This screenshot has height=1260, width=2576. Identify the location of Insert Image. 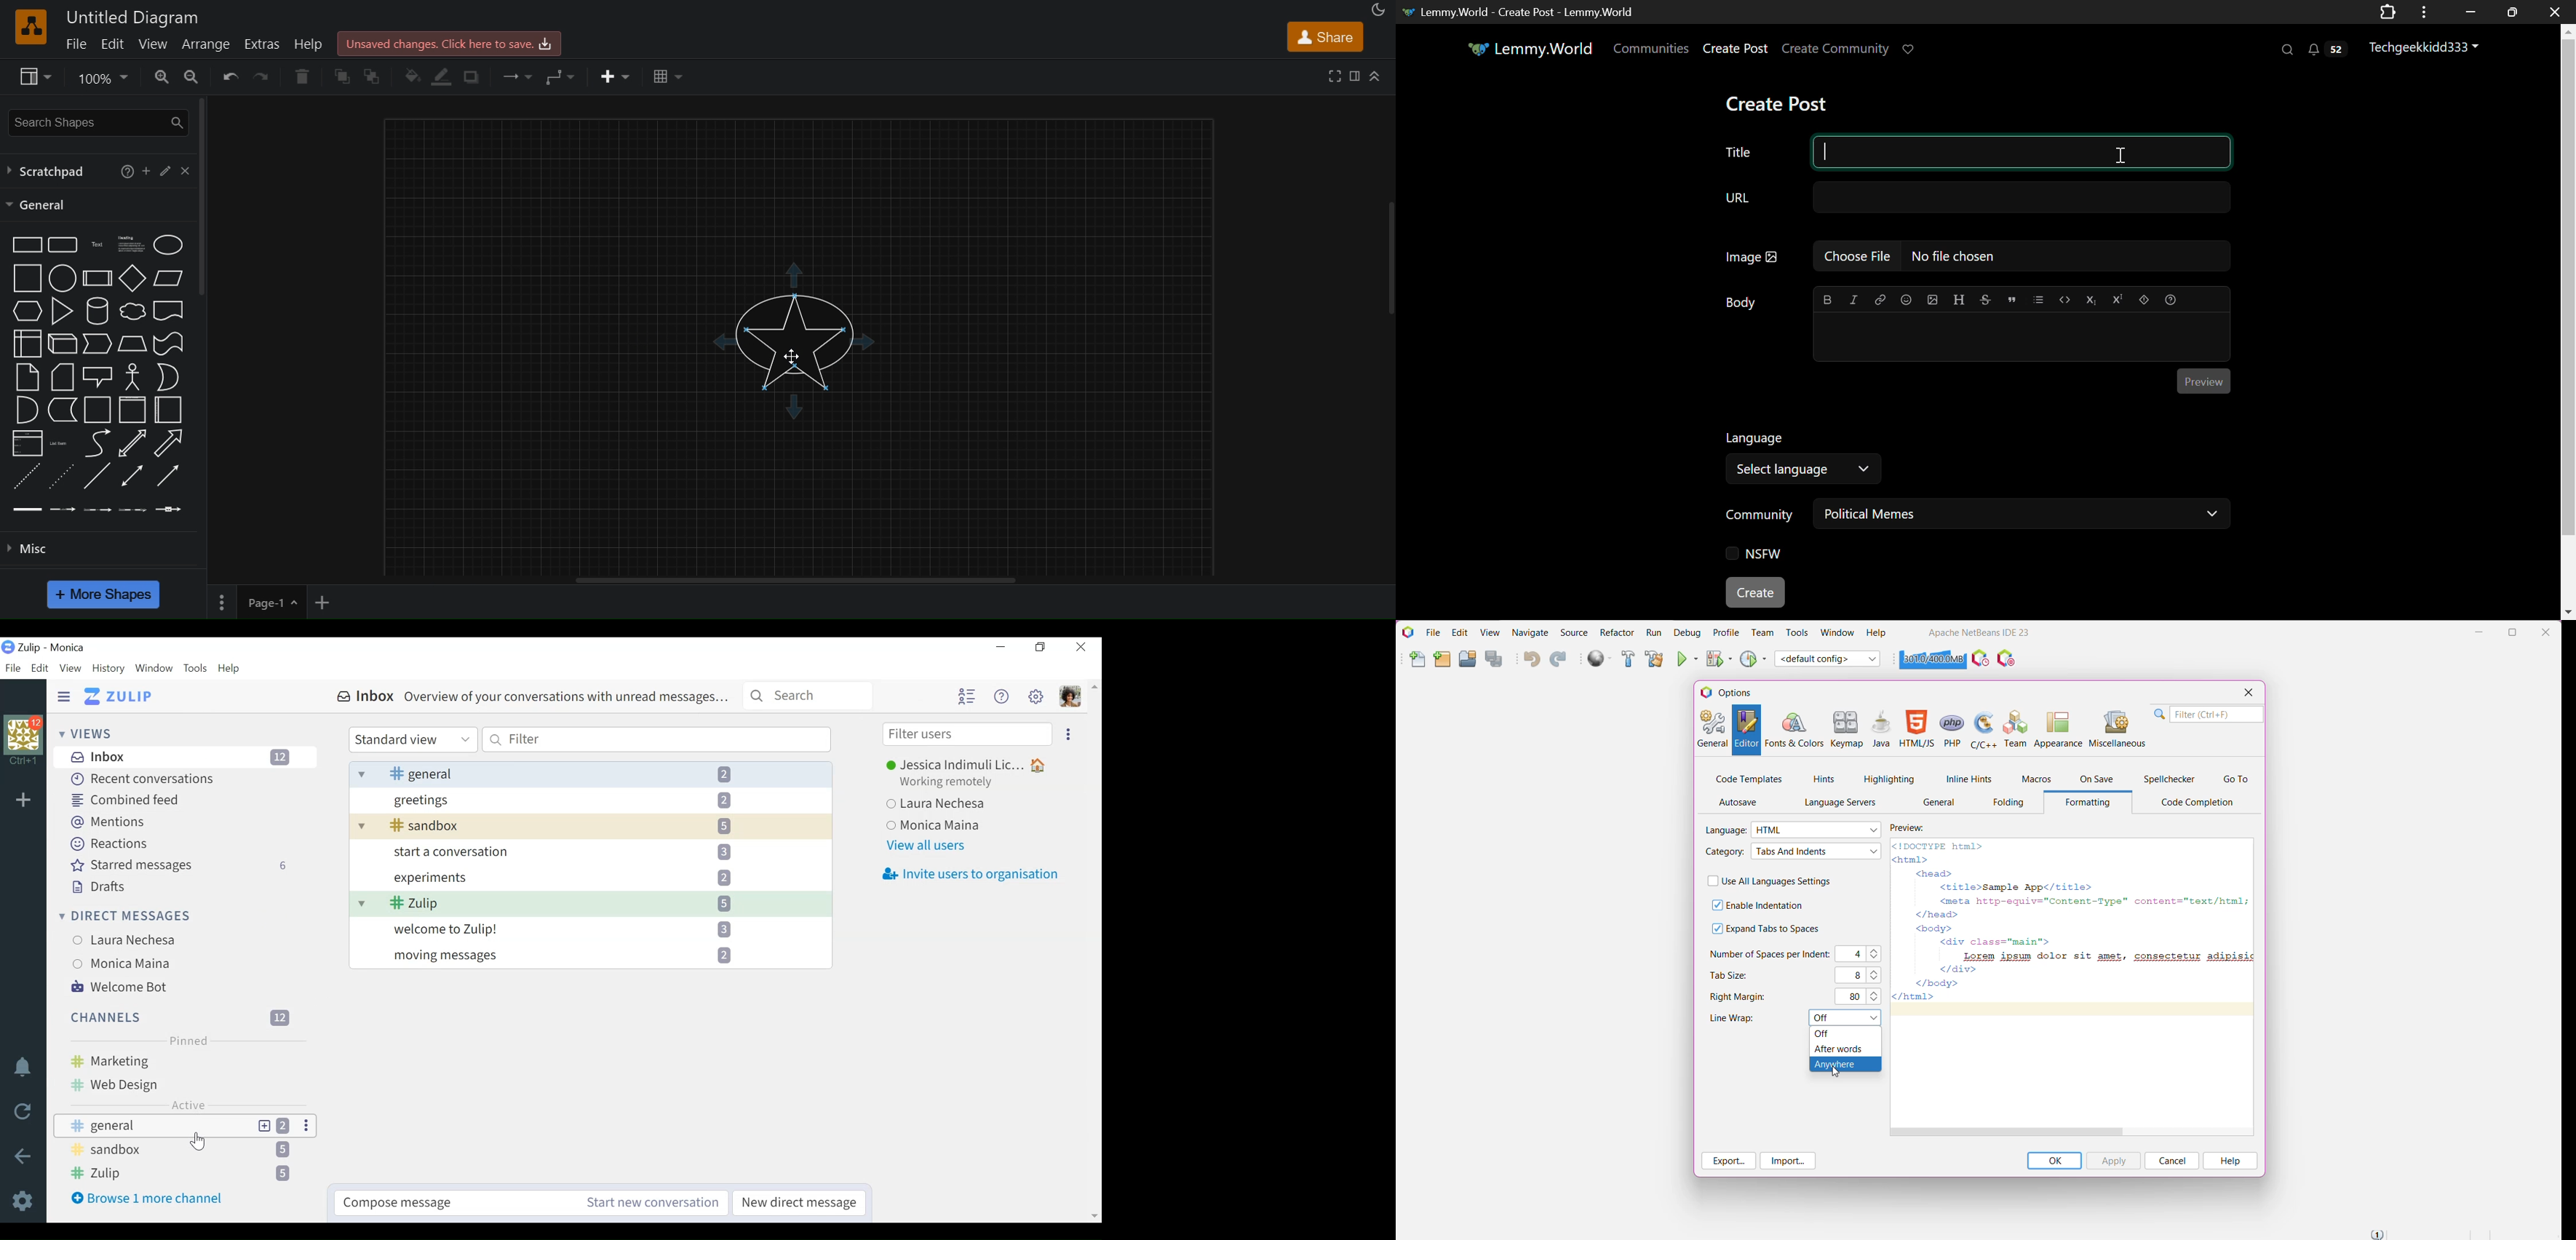
(1934, 300).